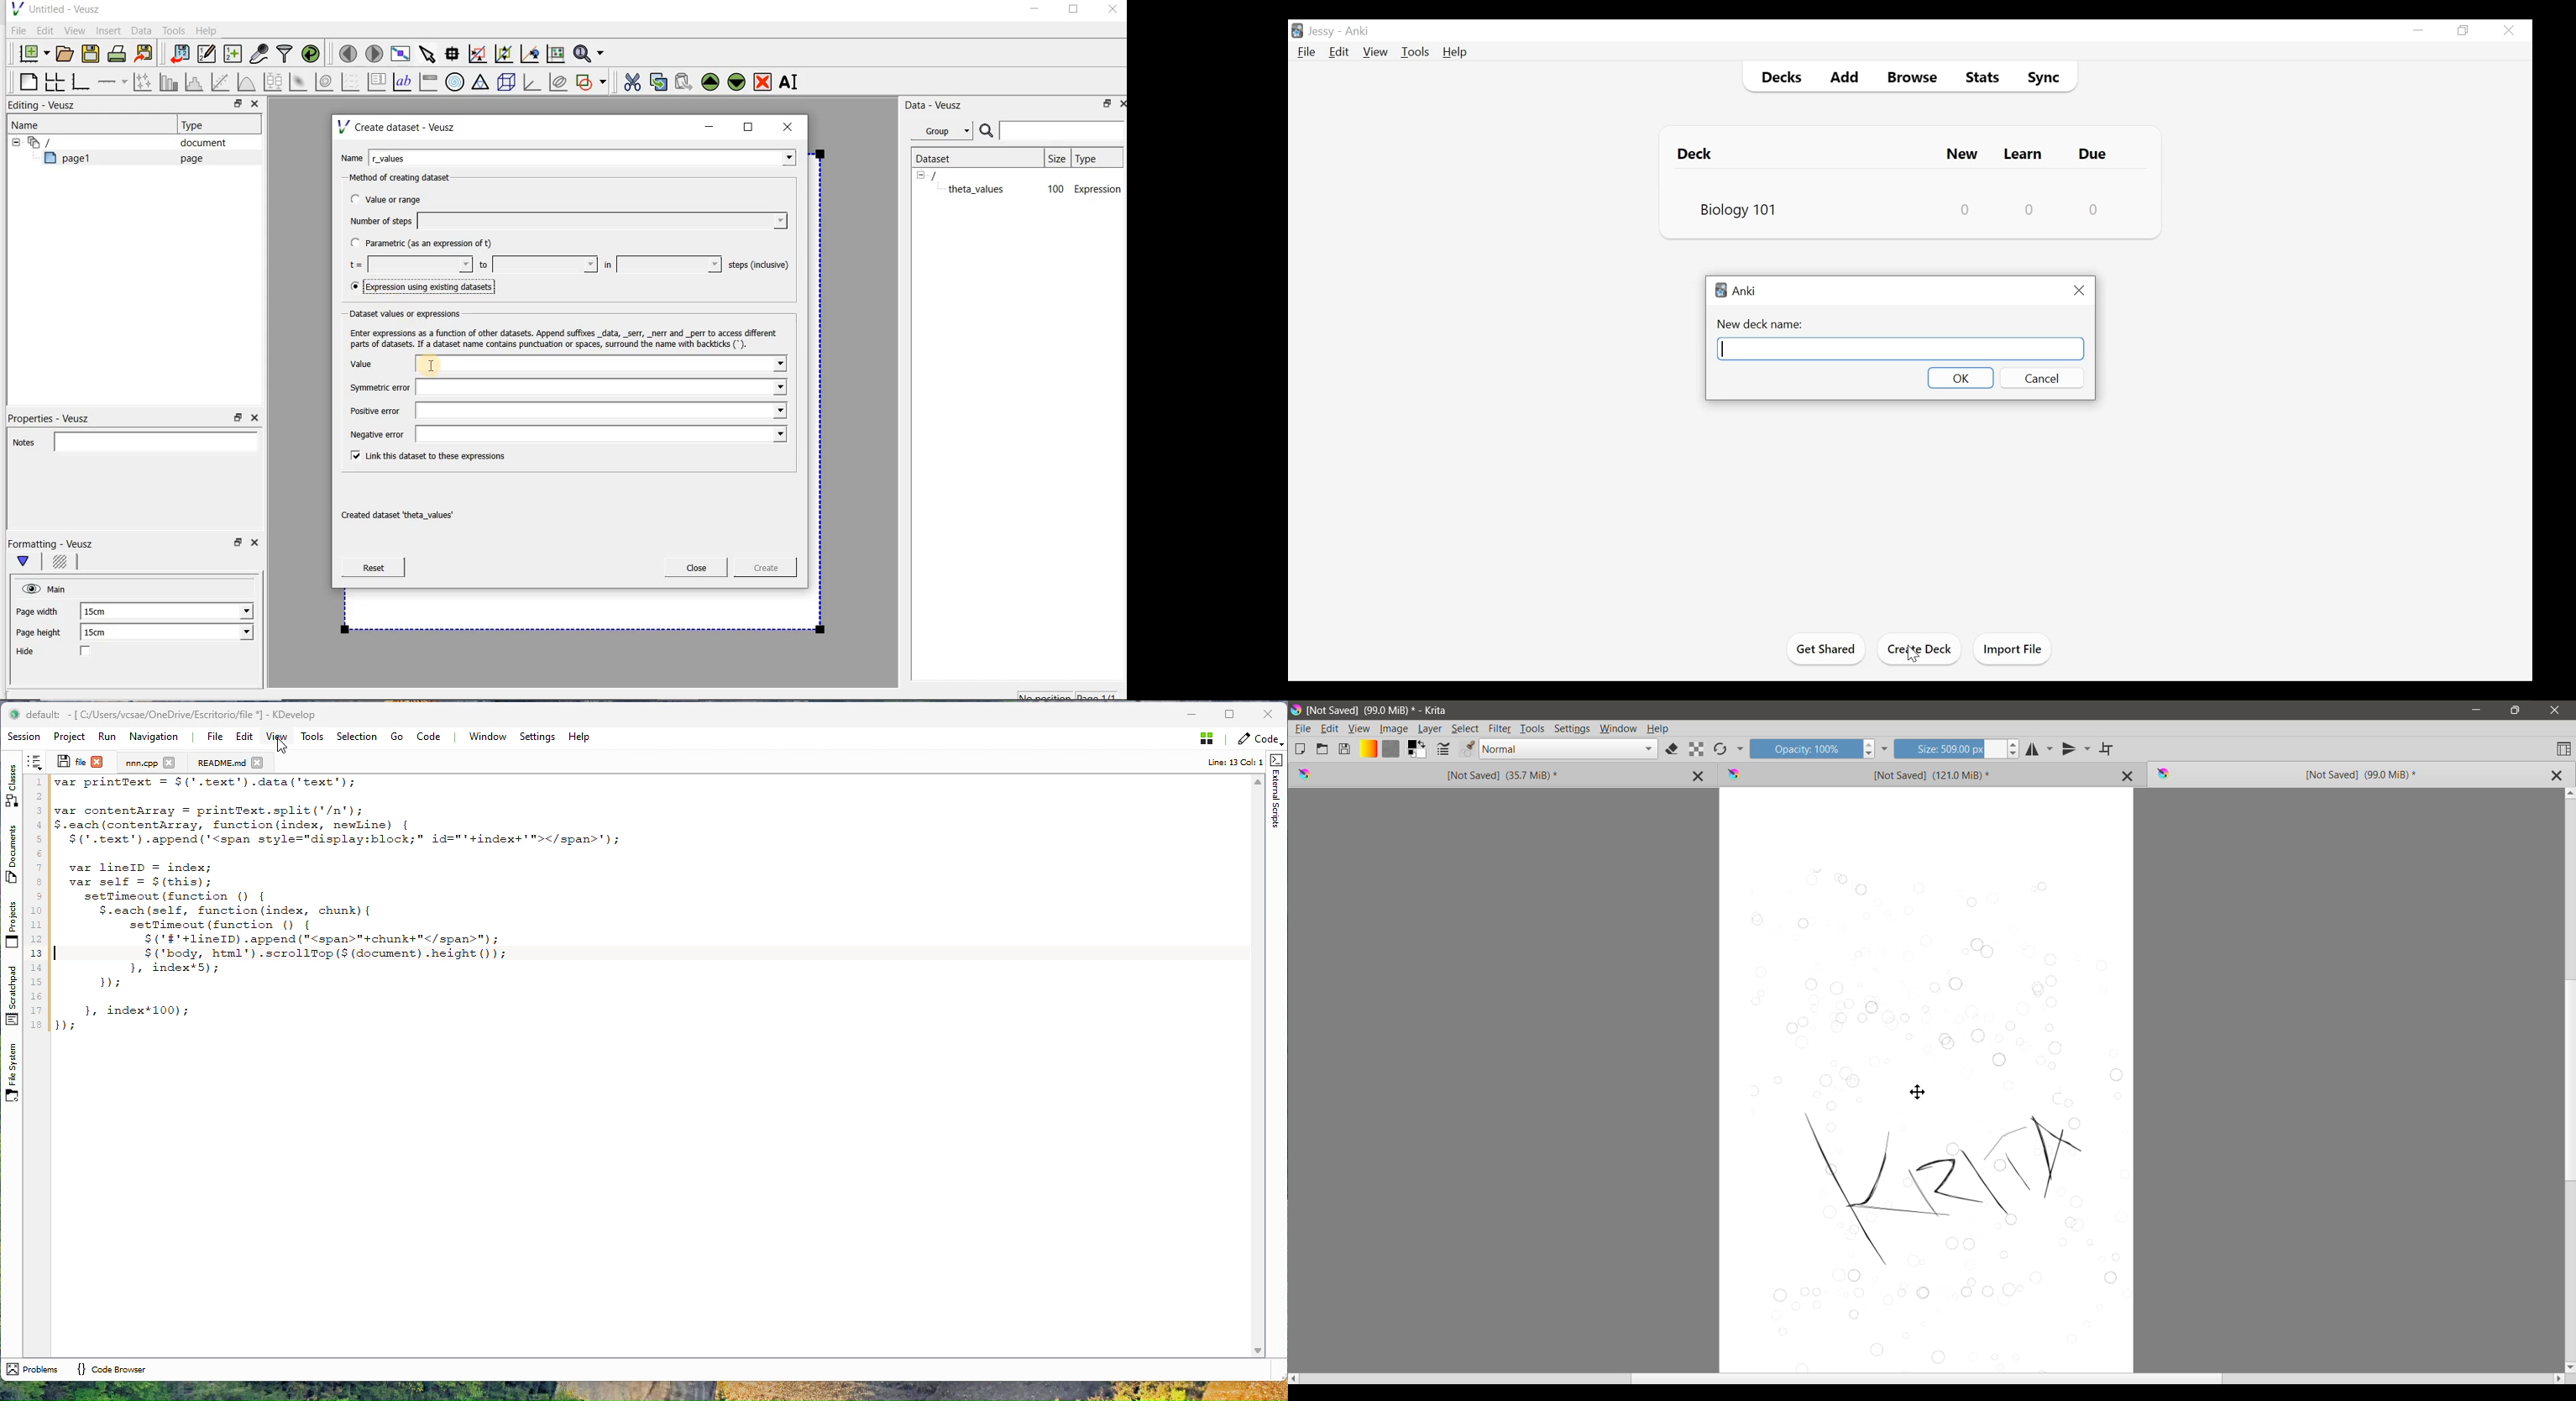 The width and height of the screenshot is (2576, 1428). Describe the element at coordinates (1359, 729) in the screenshot. I see `View` at that location.